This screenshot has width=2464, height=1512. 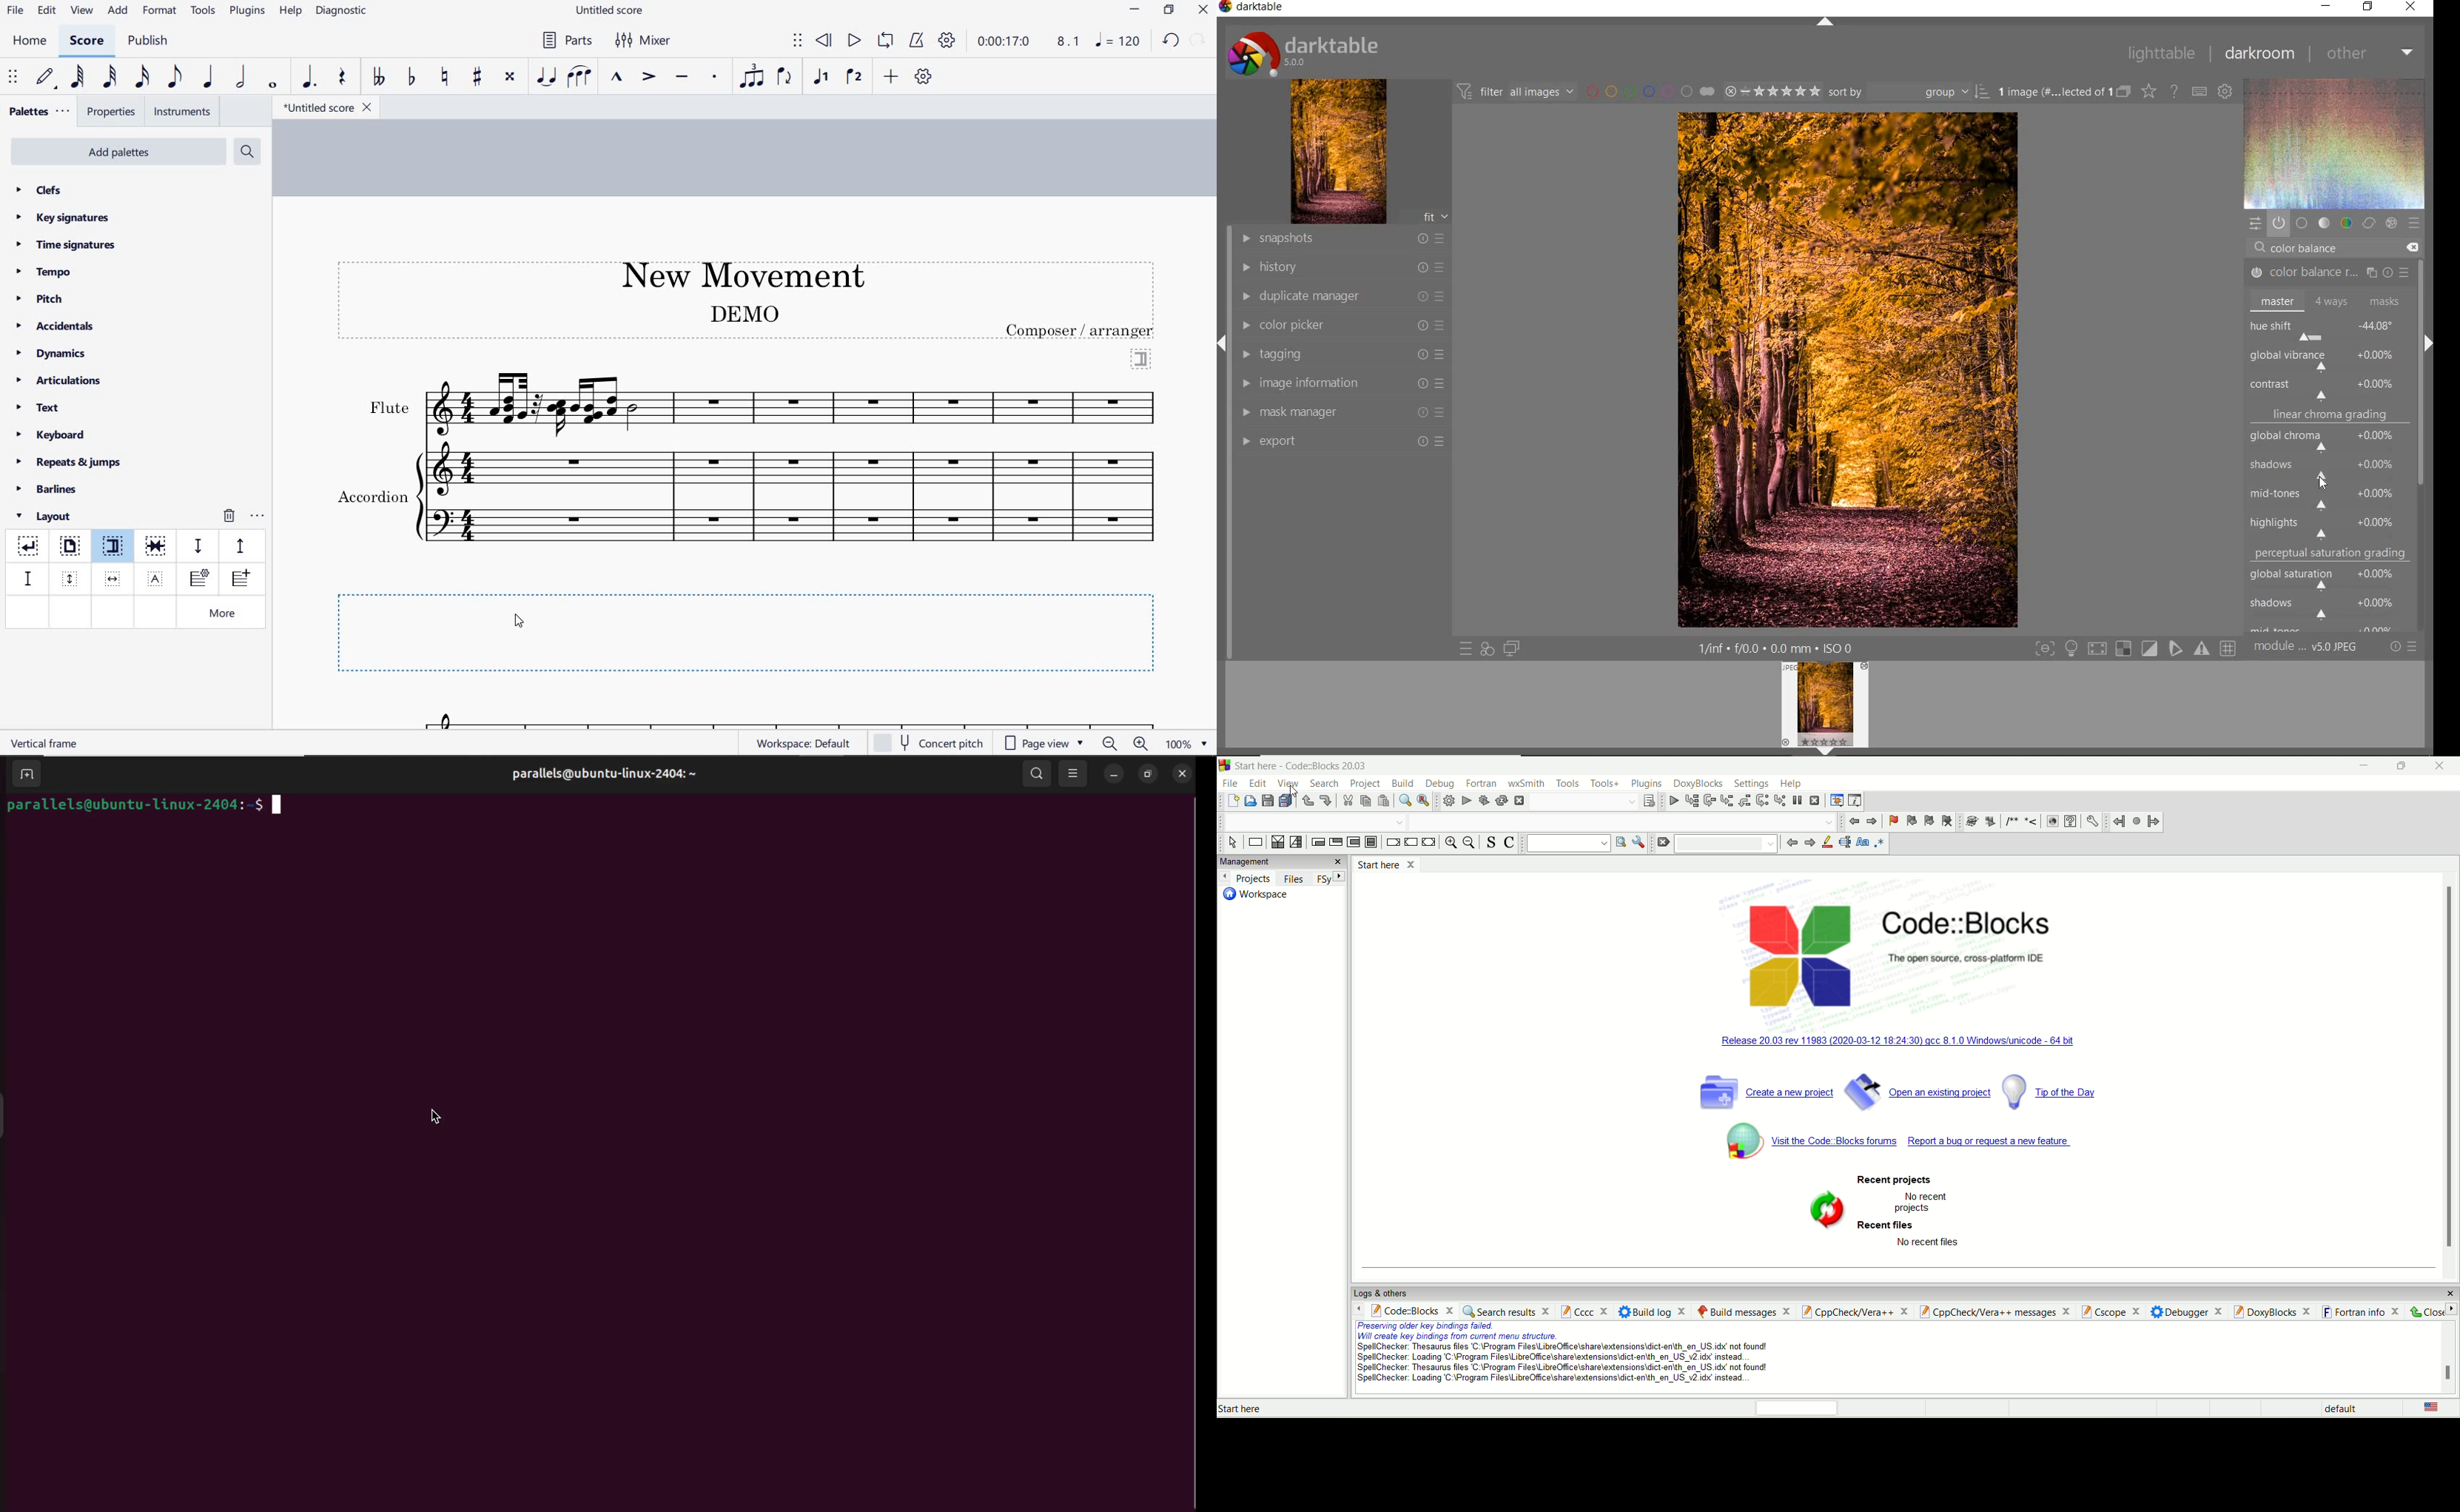 What do you see at coordinates (2117, 822) in the screenshot?
I see `jump back` at bounding box center [2117, 822].